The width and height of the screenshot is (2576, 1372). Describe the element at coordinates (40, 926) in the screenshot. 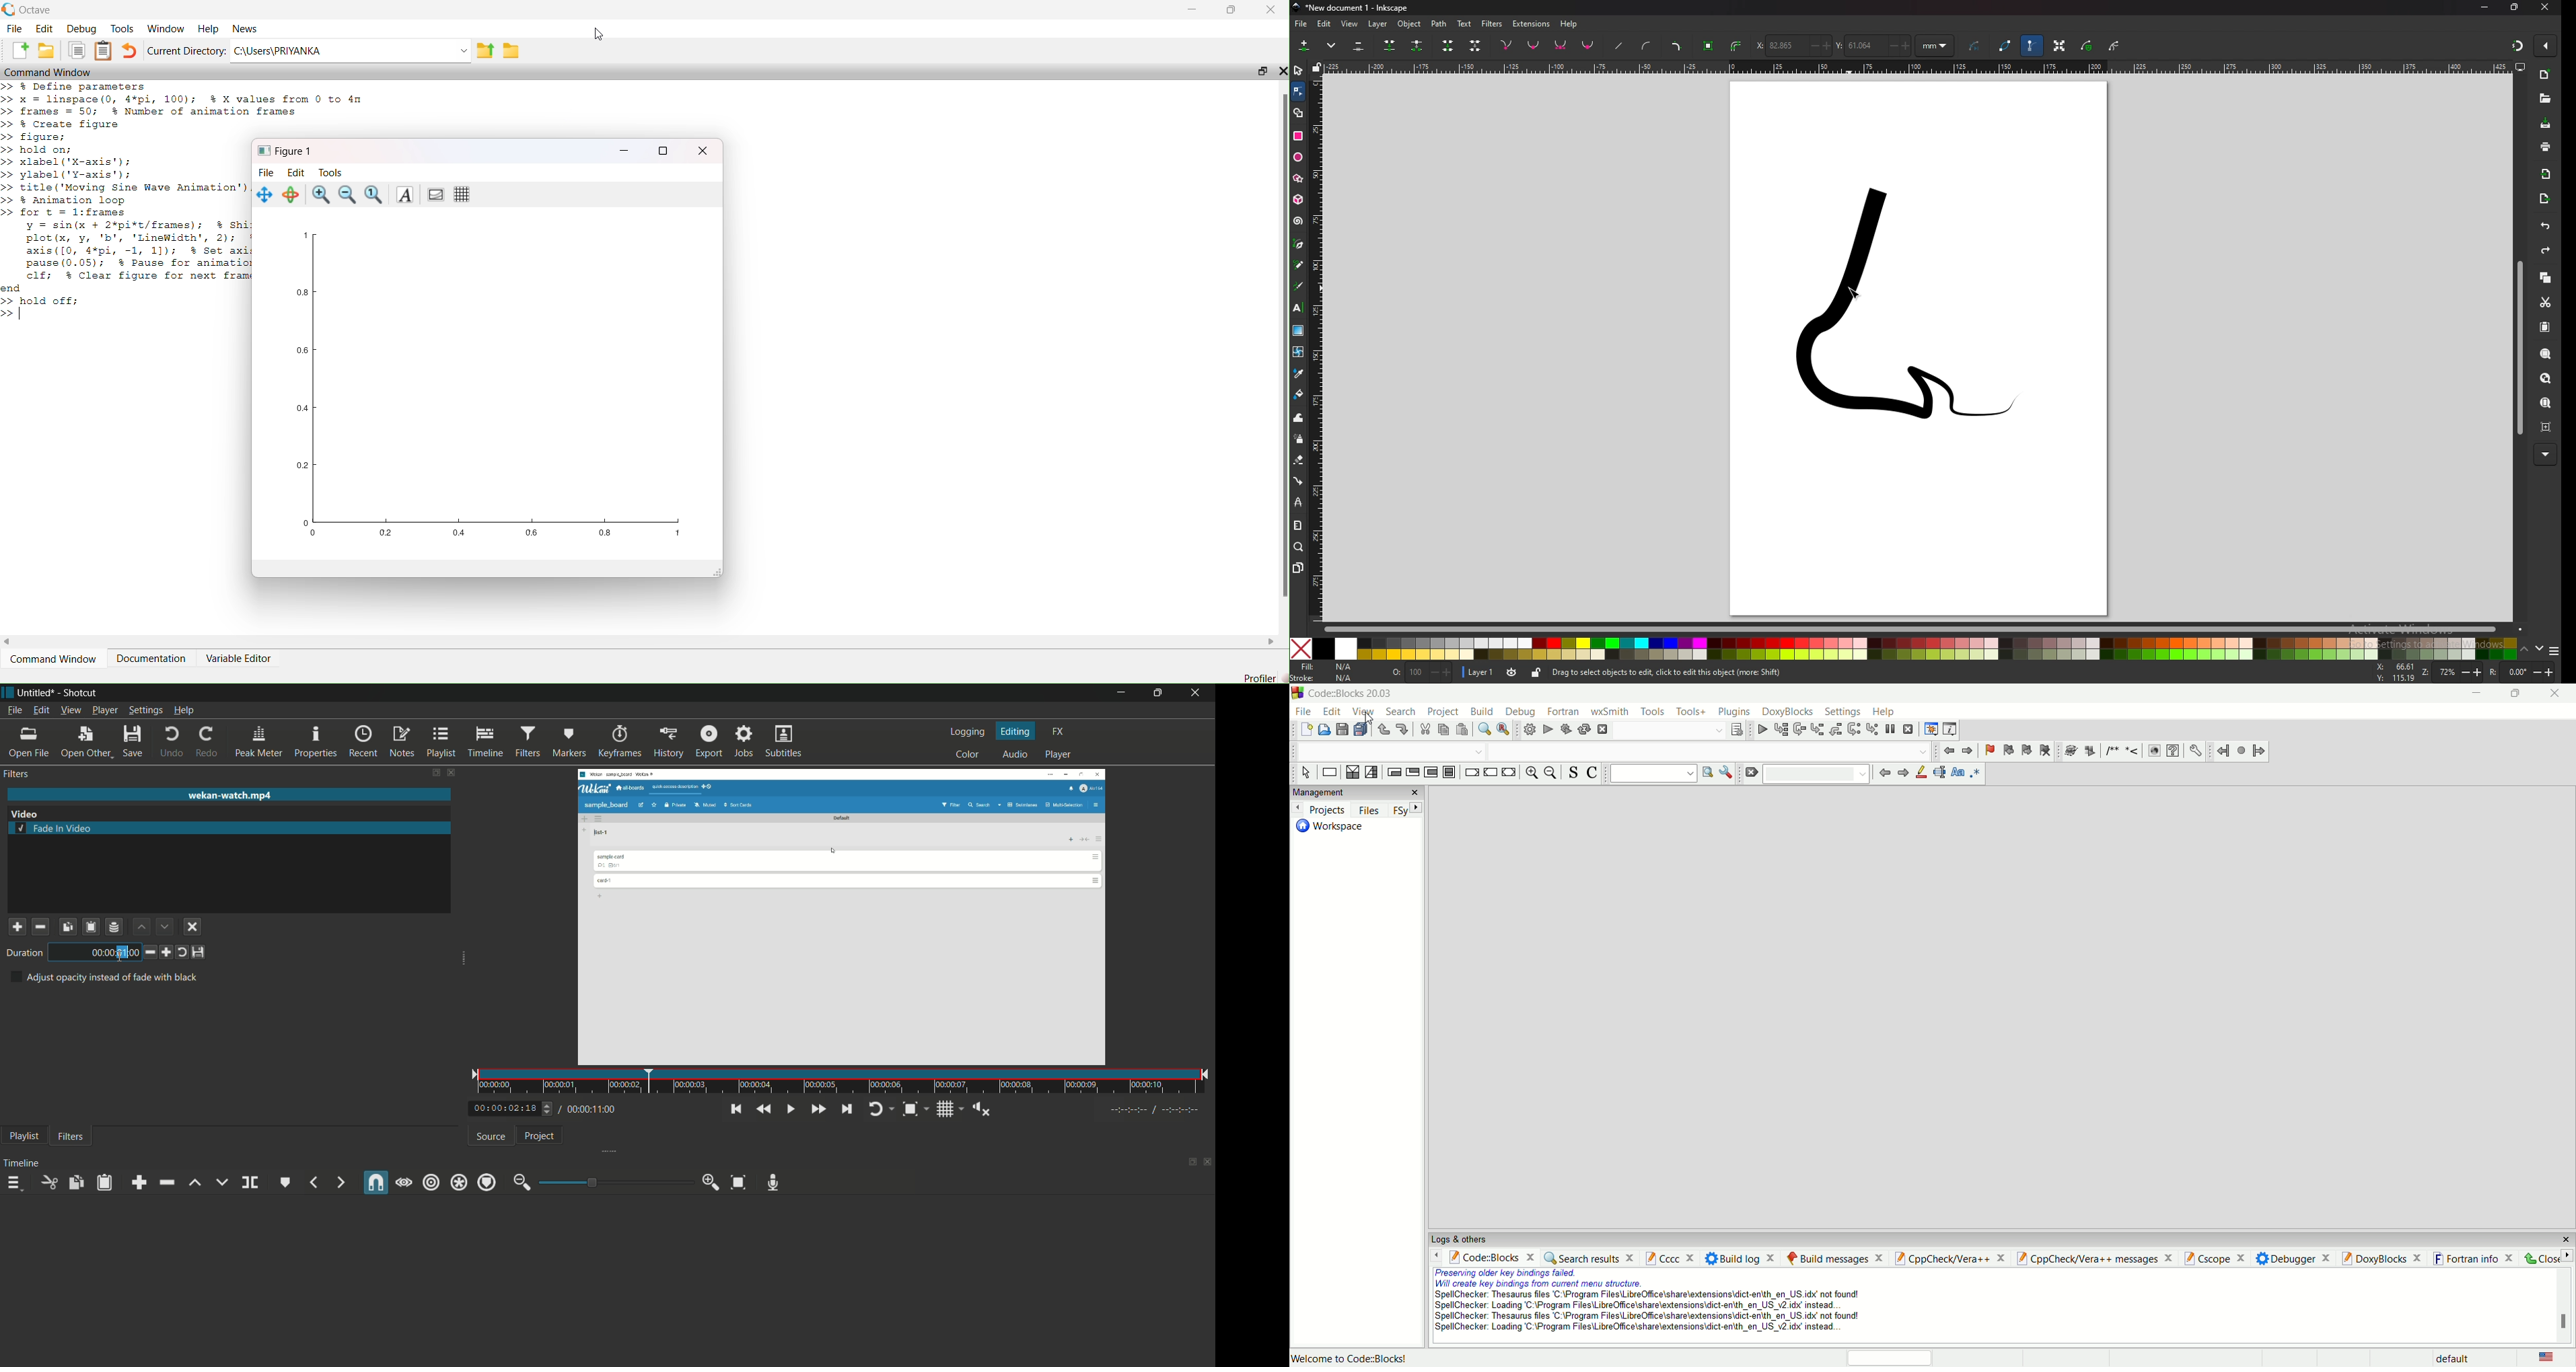

I see `remove the filter` at that location.